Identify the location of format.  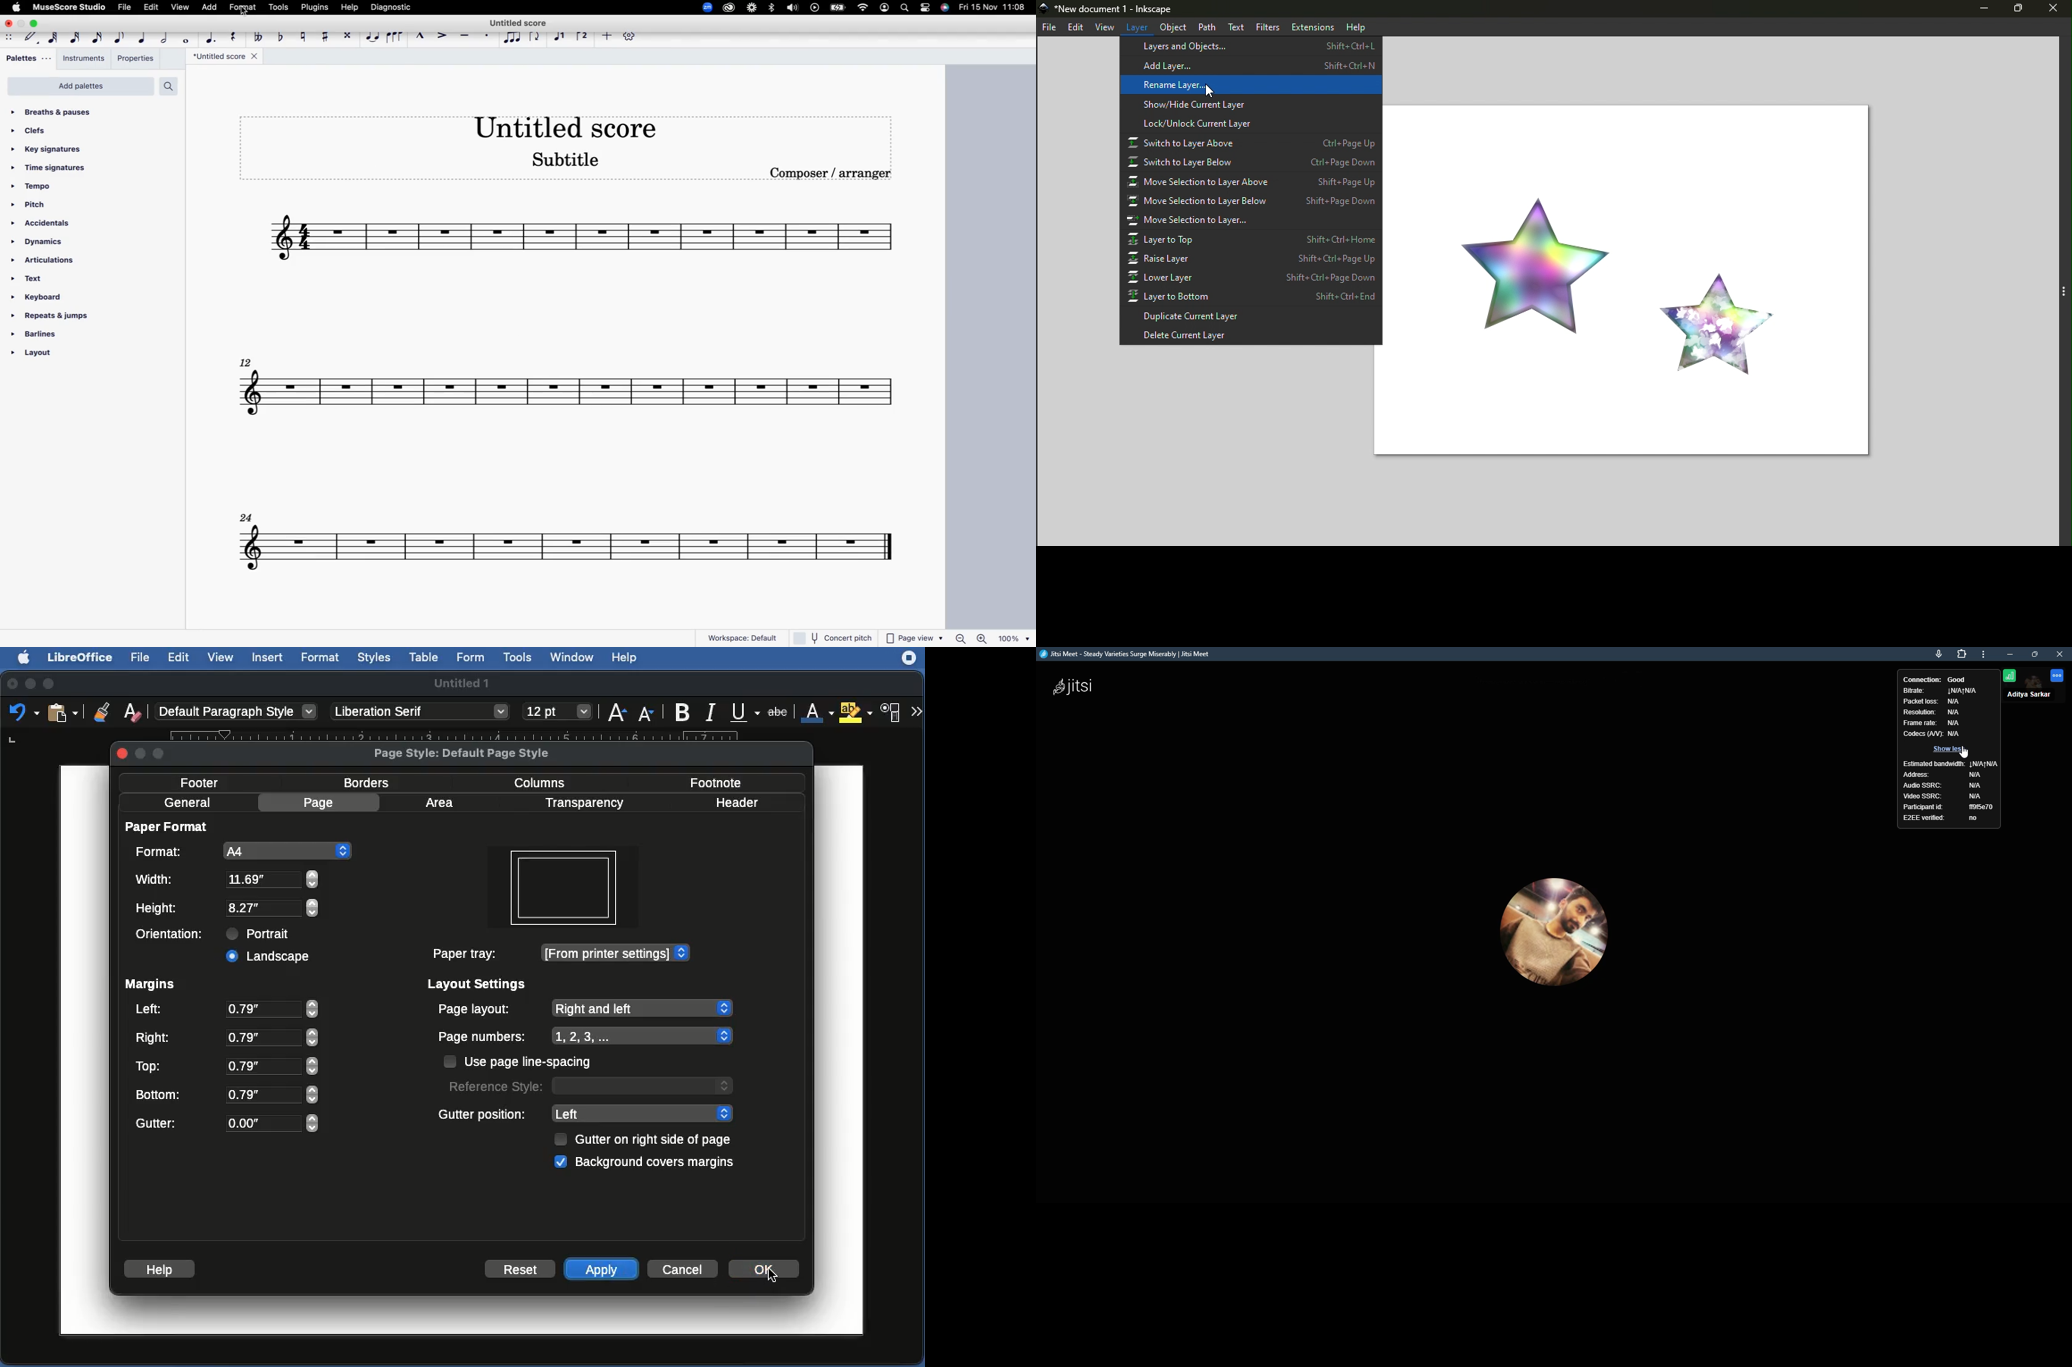
(243, 9).